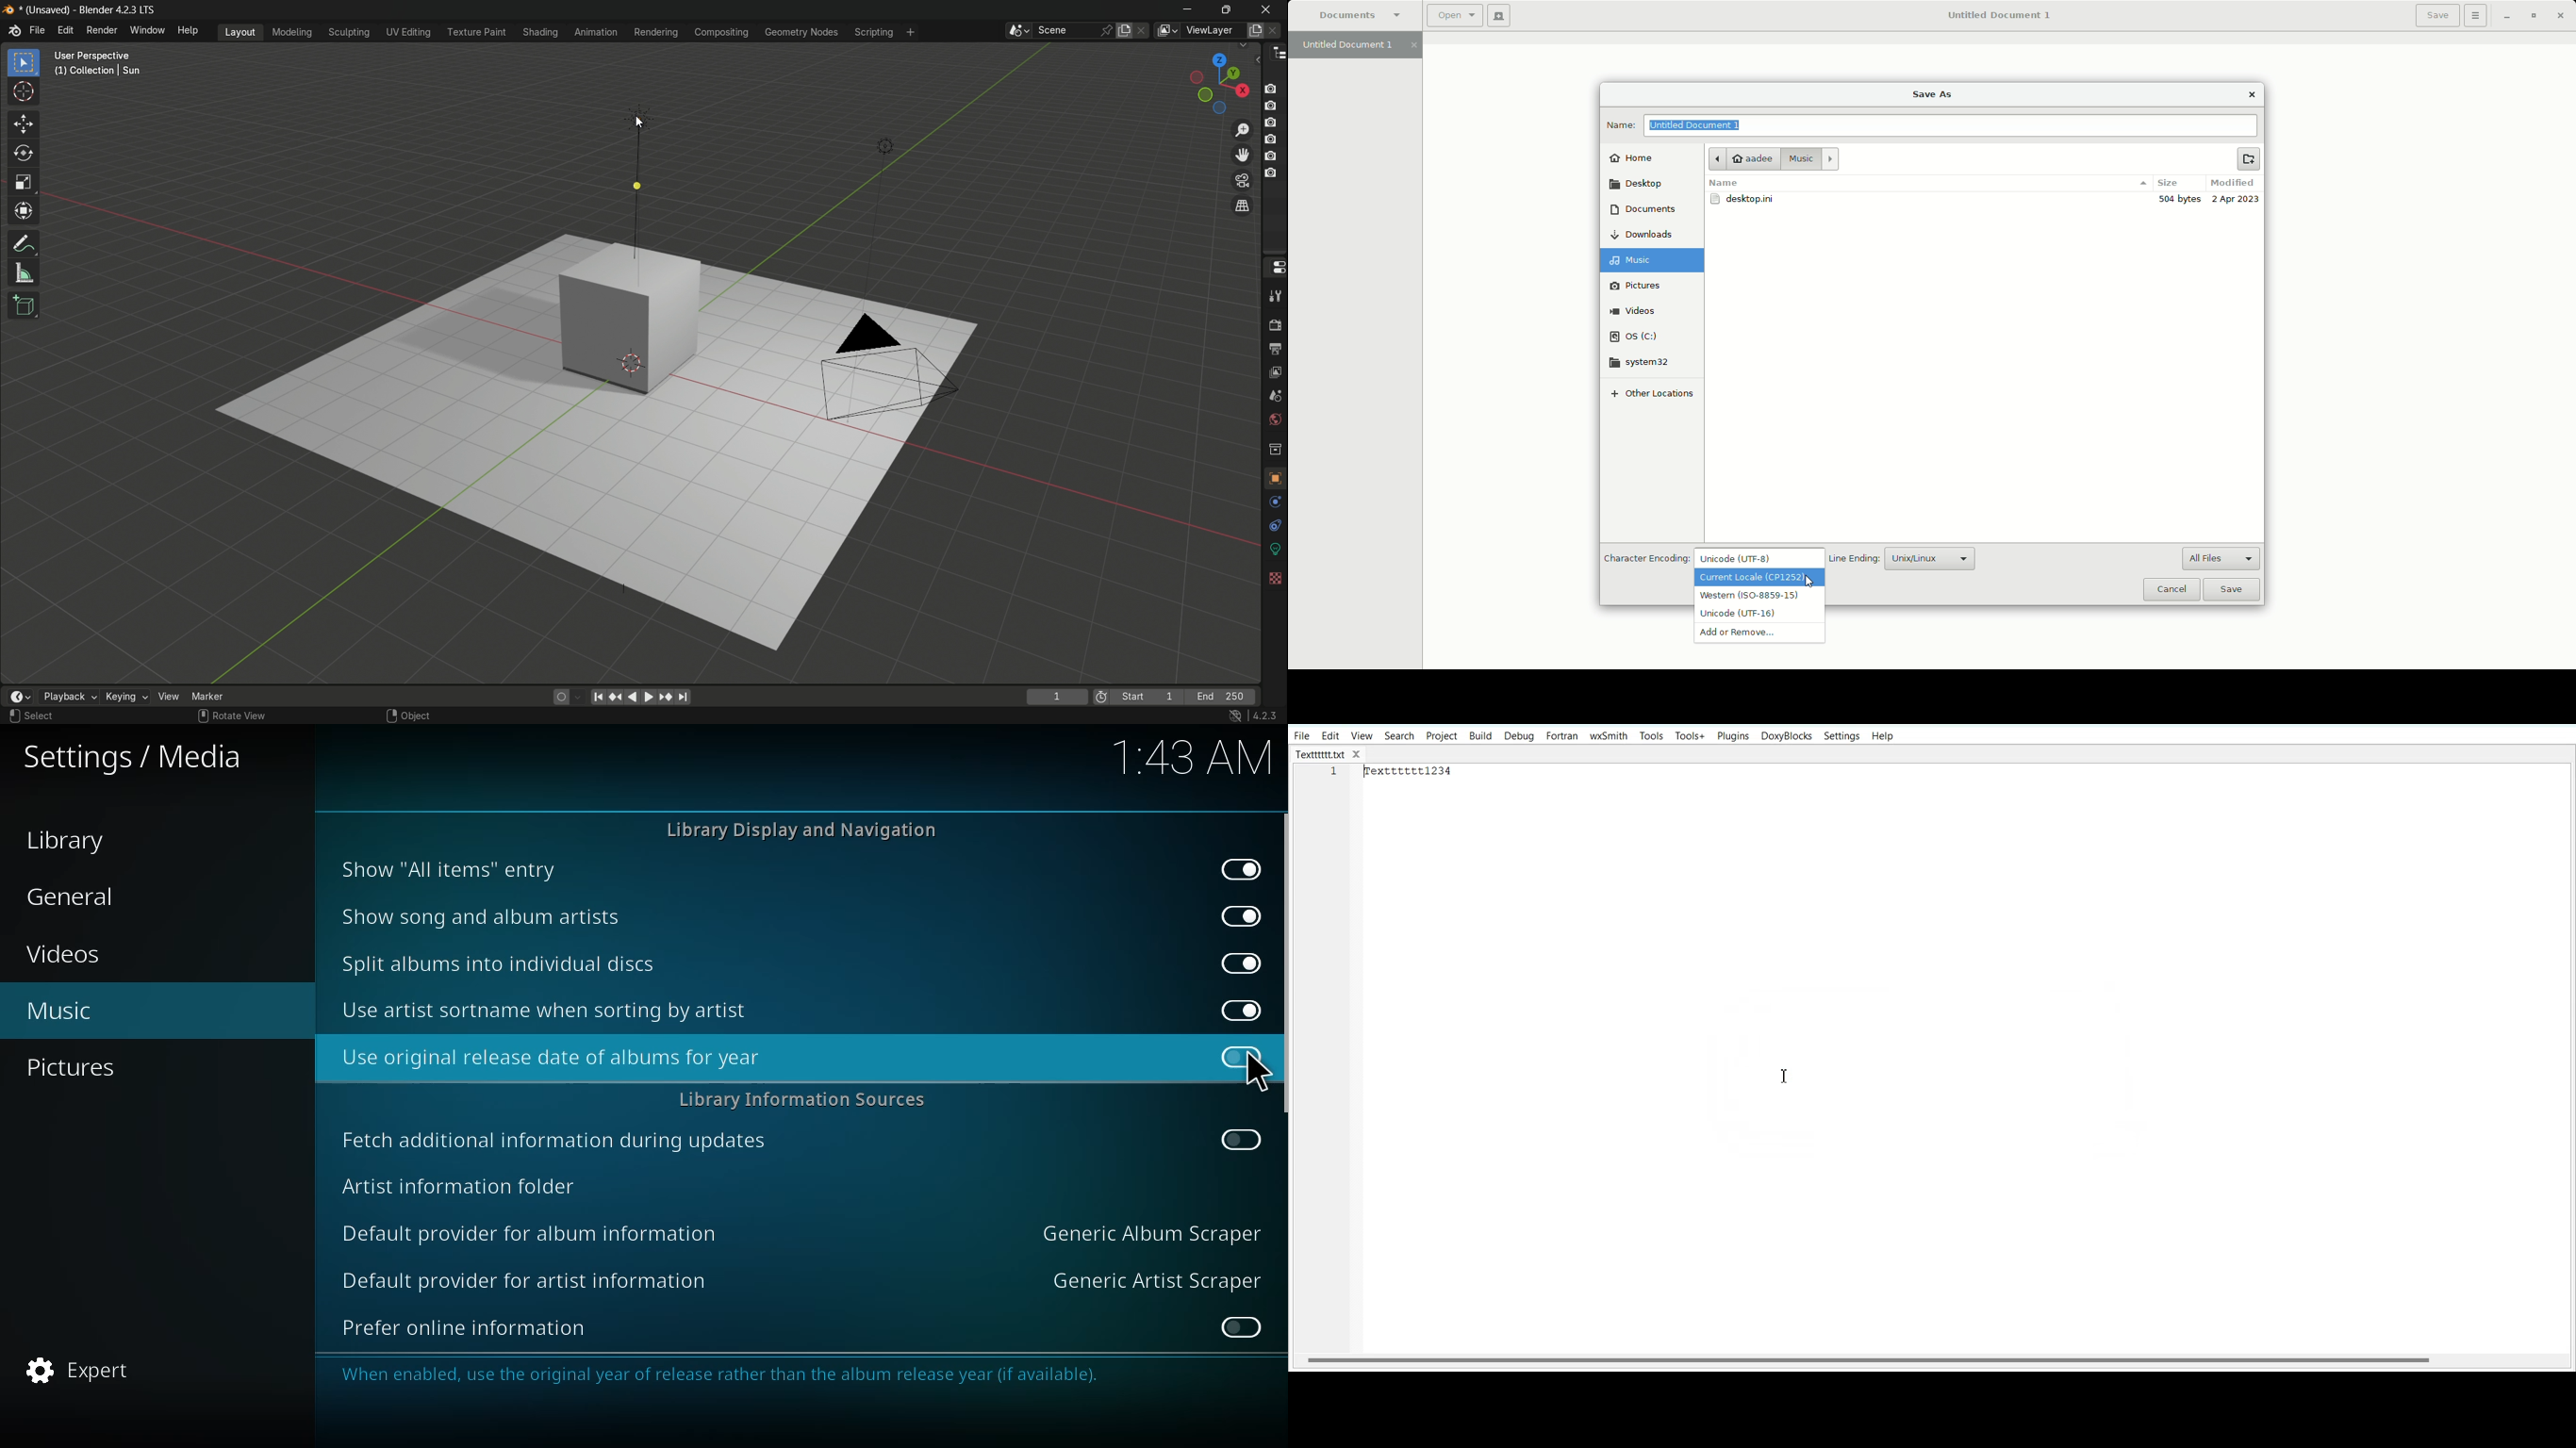 This screenshot has height=1456, width=2576. What do you see at coordinates (1652, 287) in the screenshot?
I see `Pictures` at bounding box center [1652, 287].